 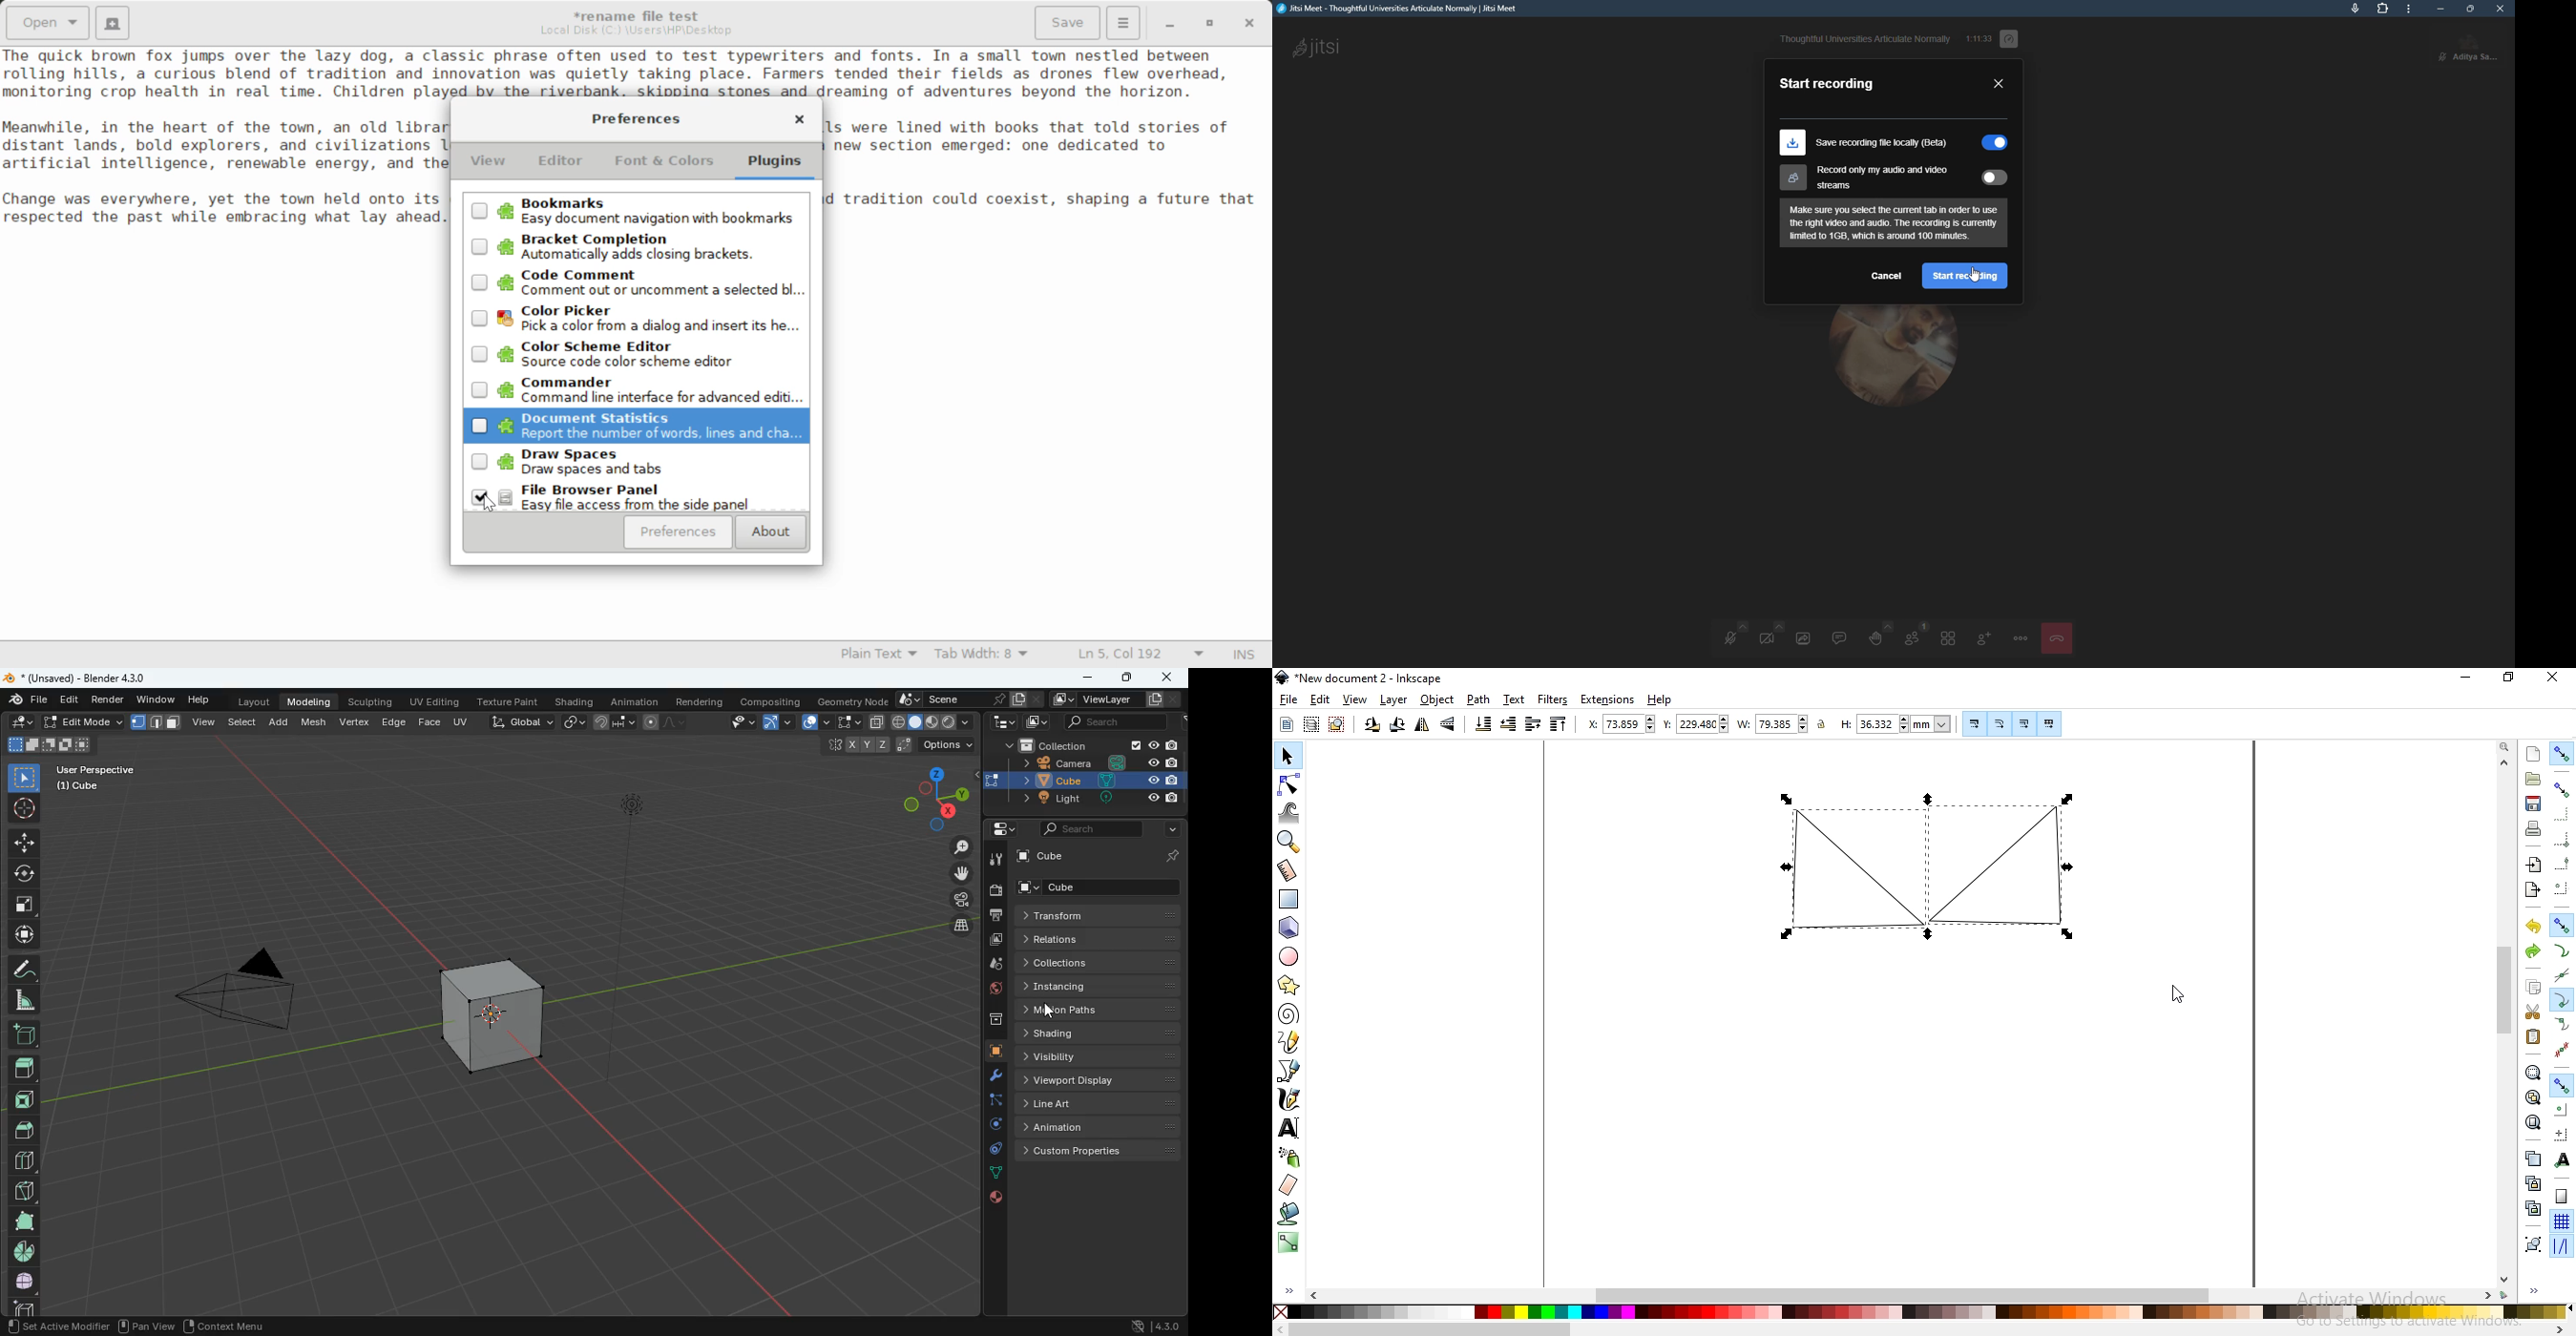 What do you see at coordinates (1289, 1130) in the screenshot?
I see `create and edit text objects` at bounding box center [1289, 1130].